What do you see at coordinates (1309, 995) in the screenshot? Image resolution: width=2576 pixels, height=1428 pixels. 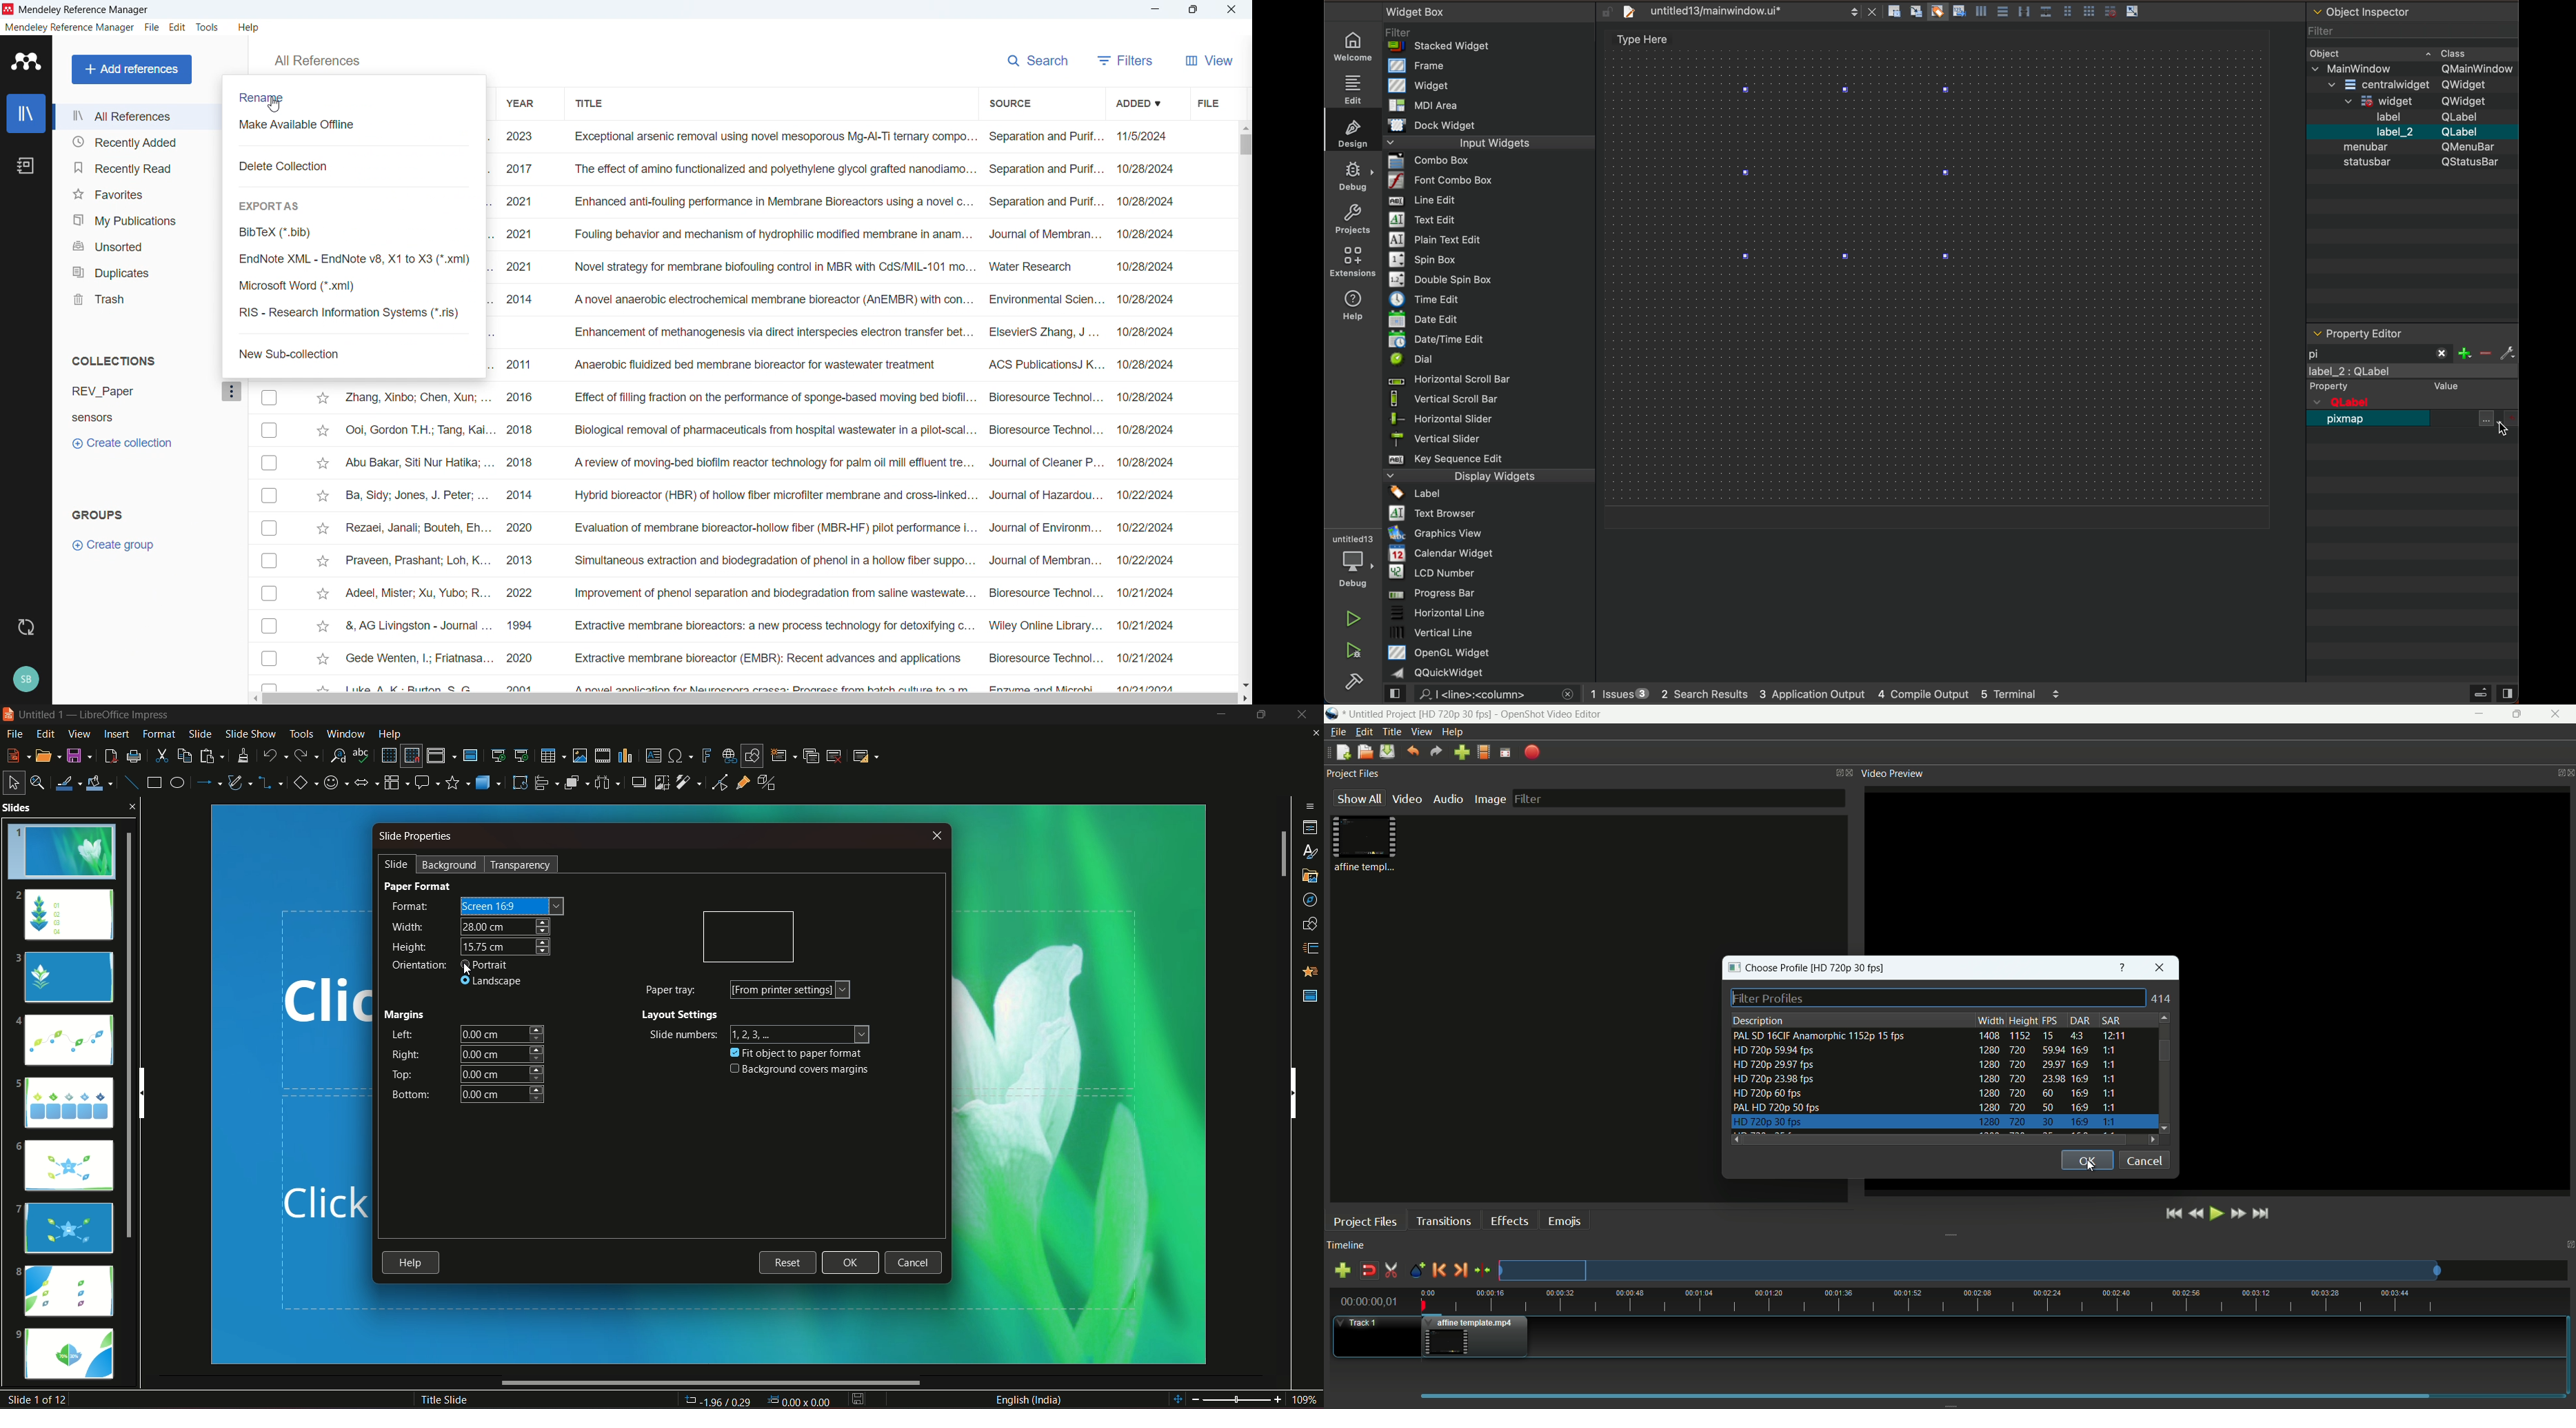 I see `master slides ` at bounding box center [1309, 995].